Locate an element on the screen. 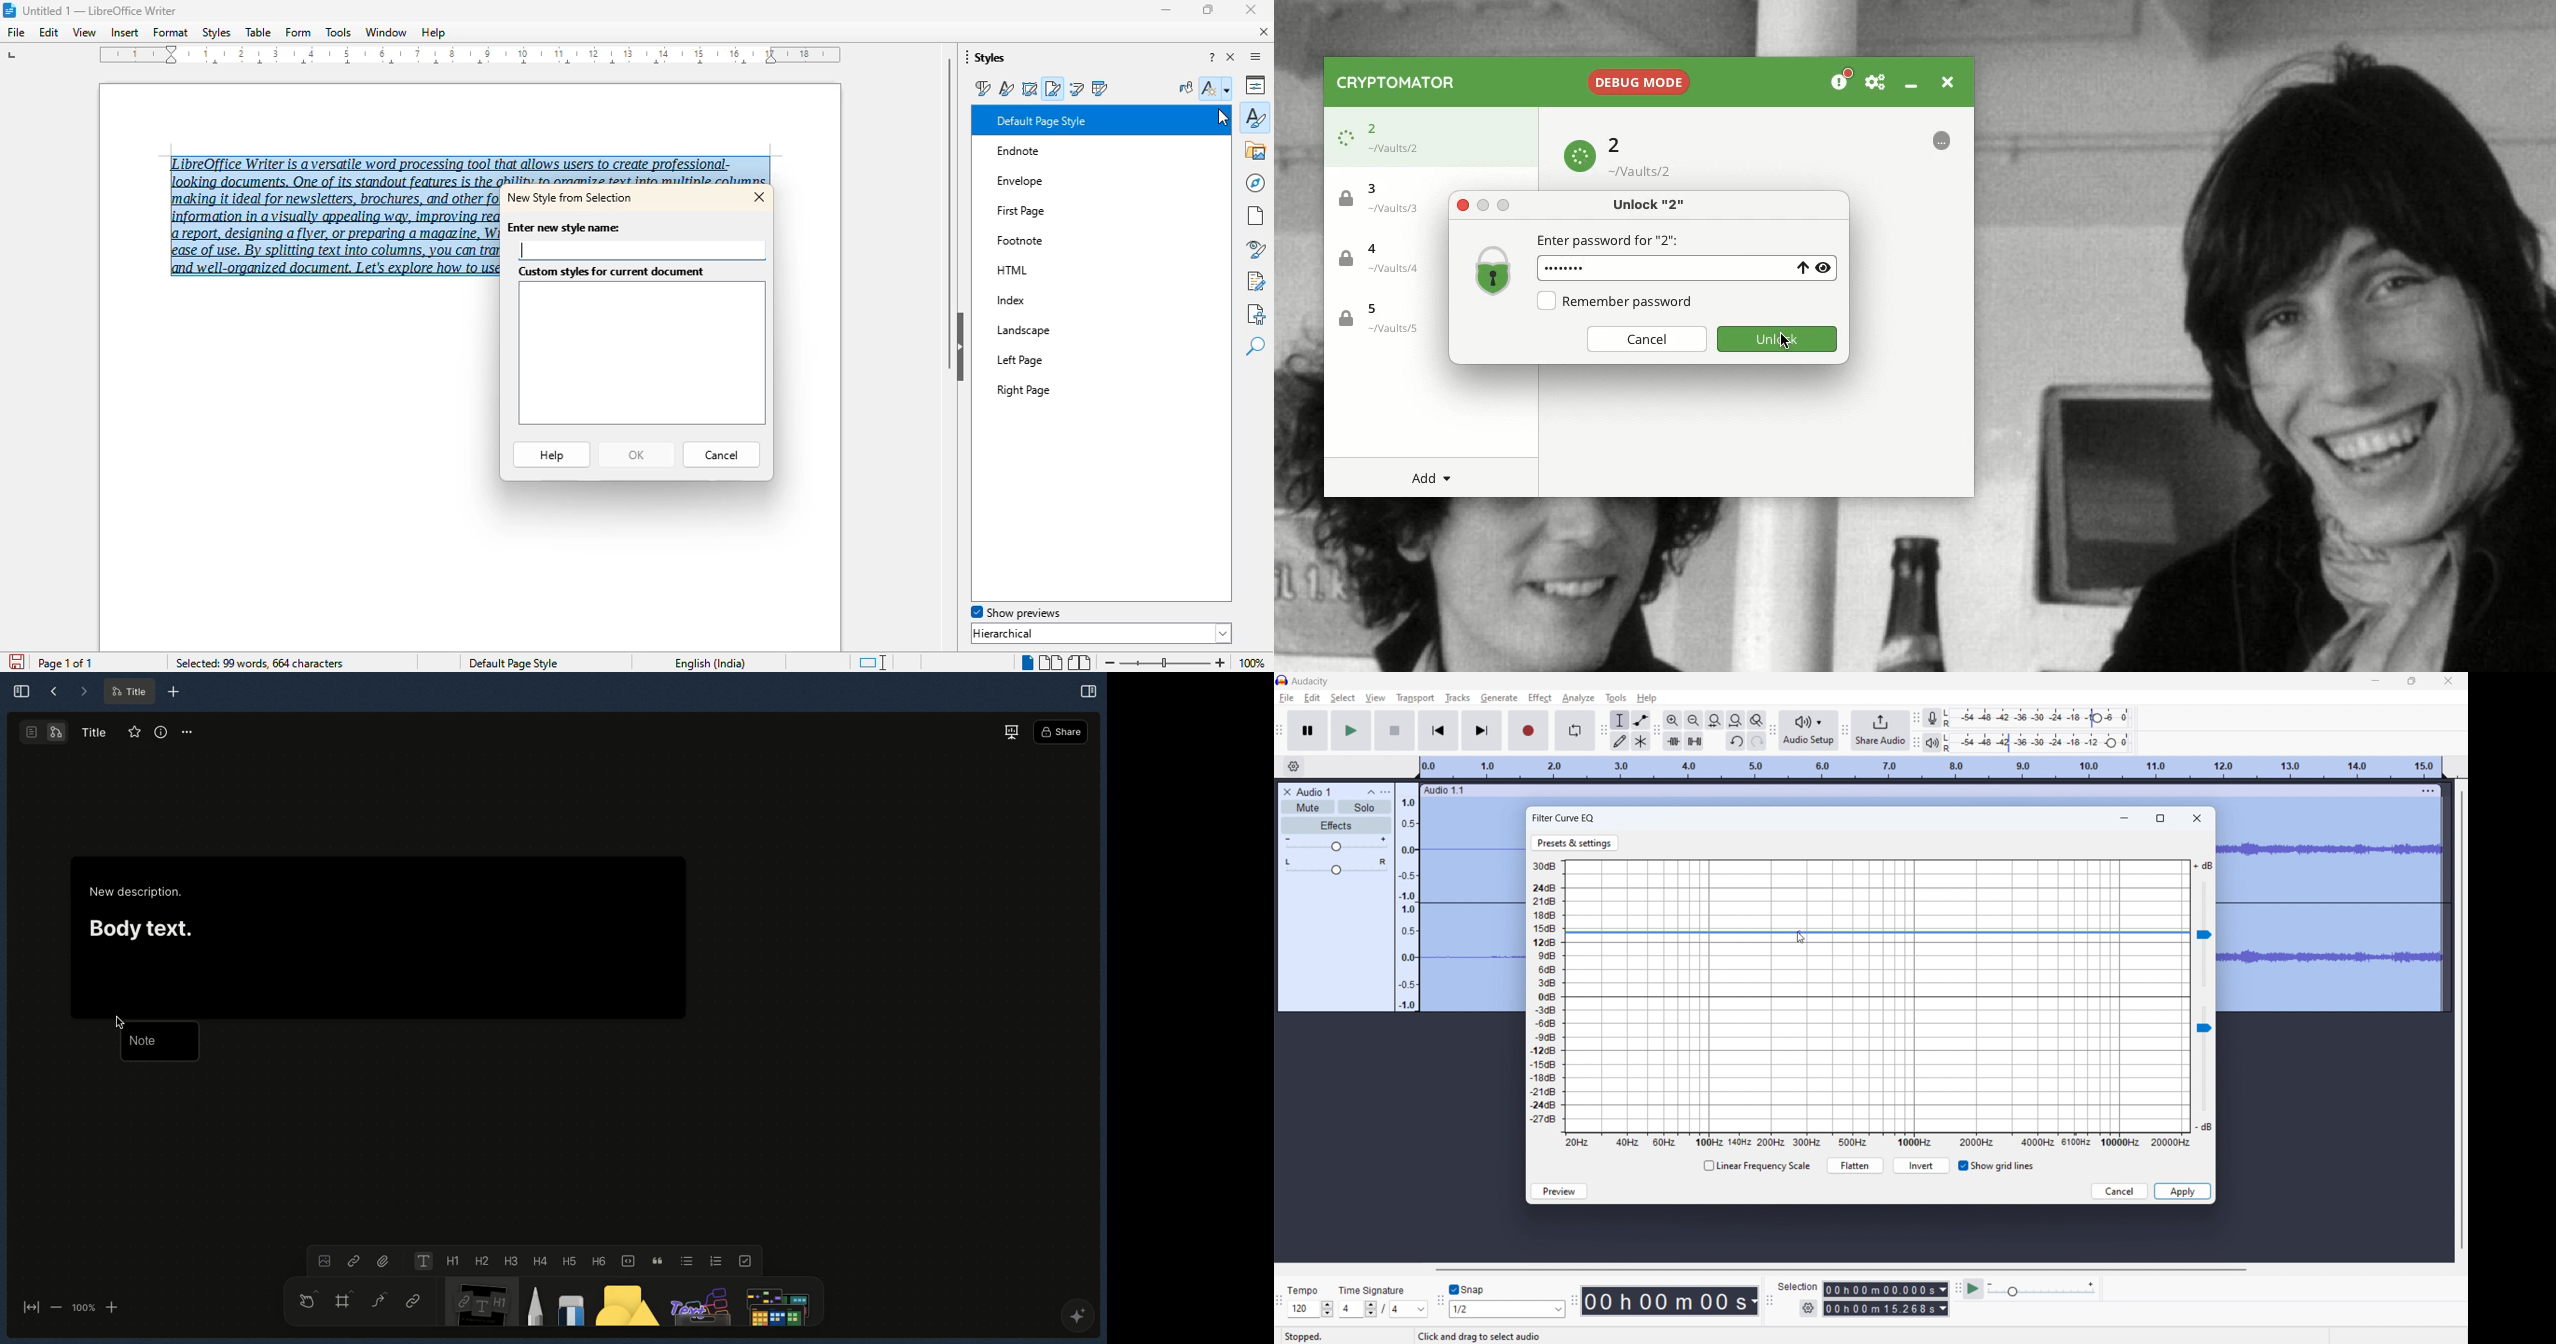 The height and width of the screenshot is (1344, 2576). playback meter is located at coordinates (1936, 742).